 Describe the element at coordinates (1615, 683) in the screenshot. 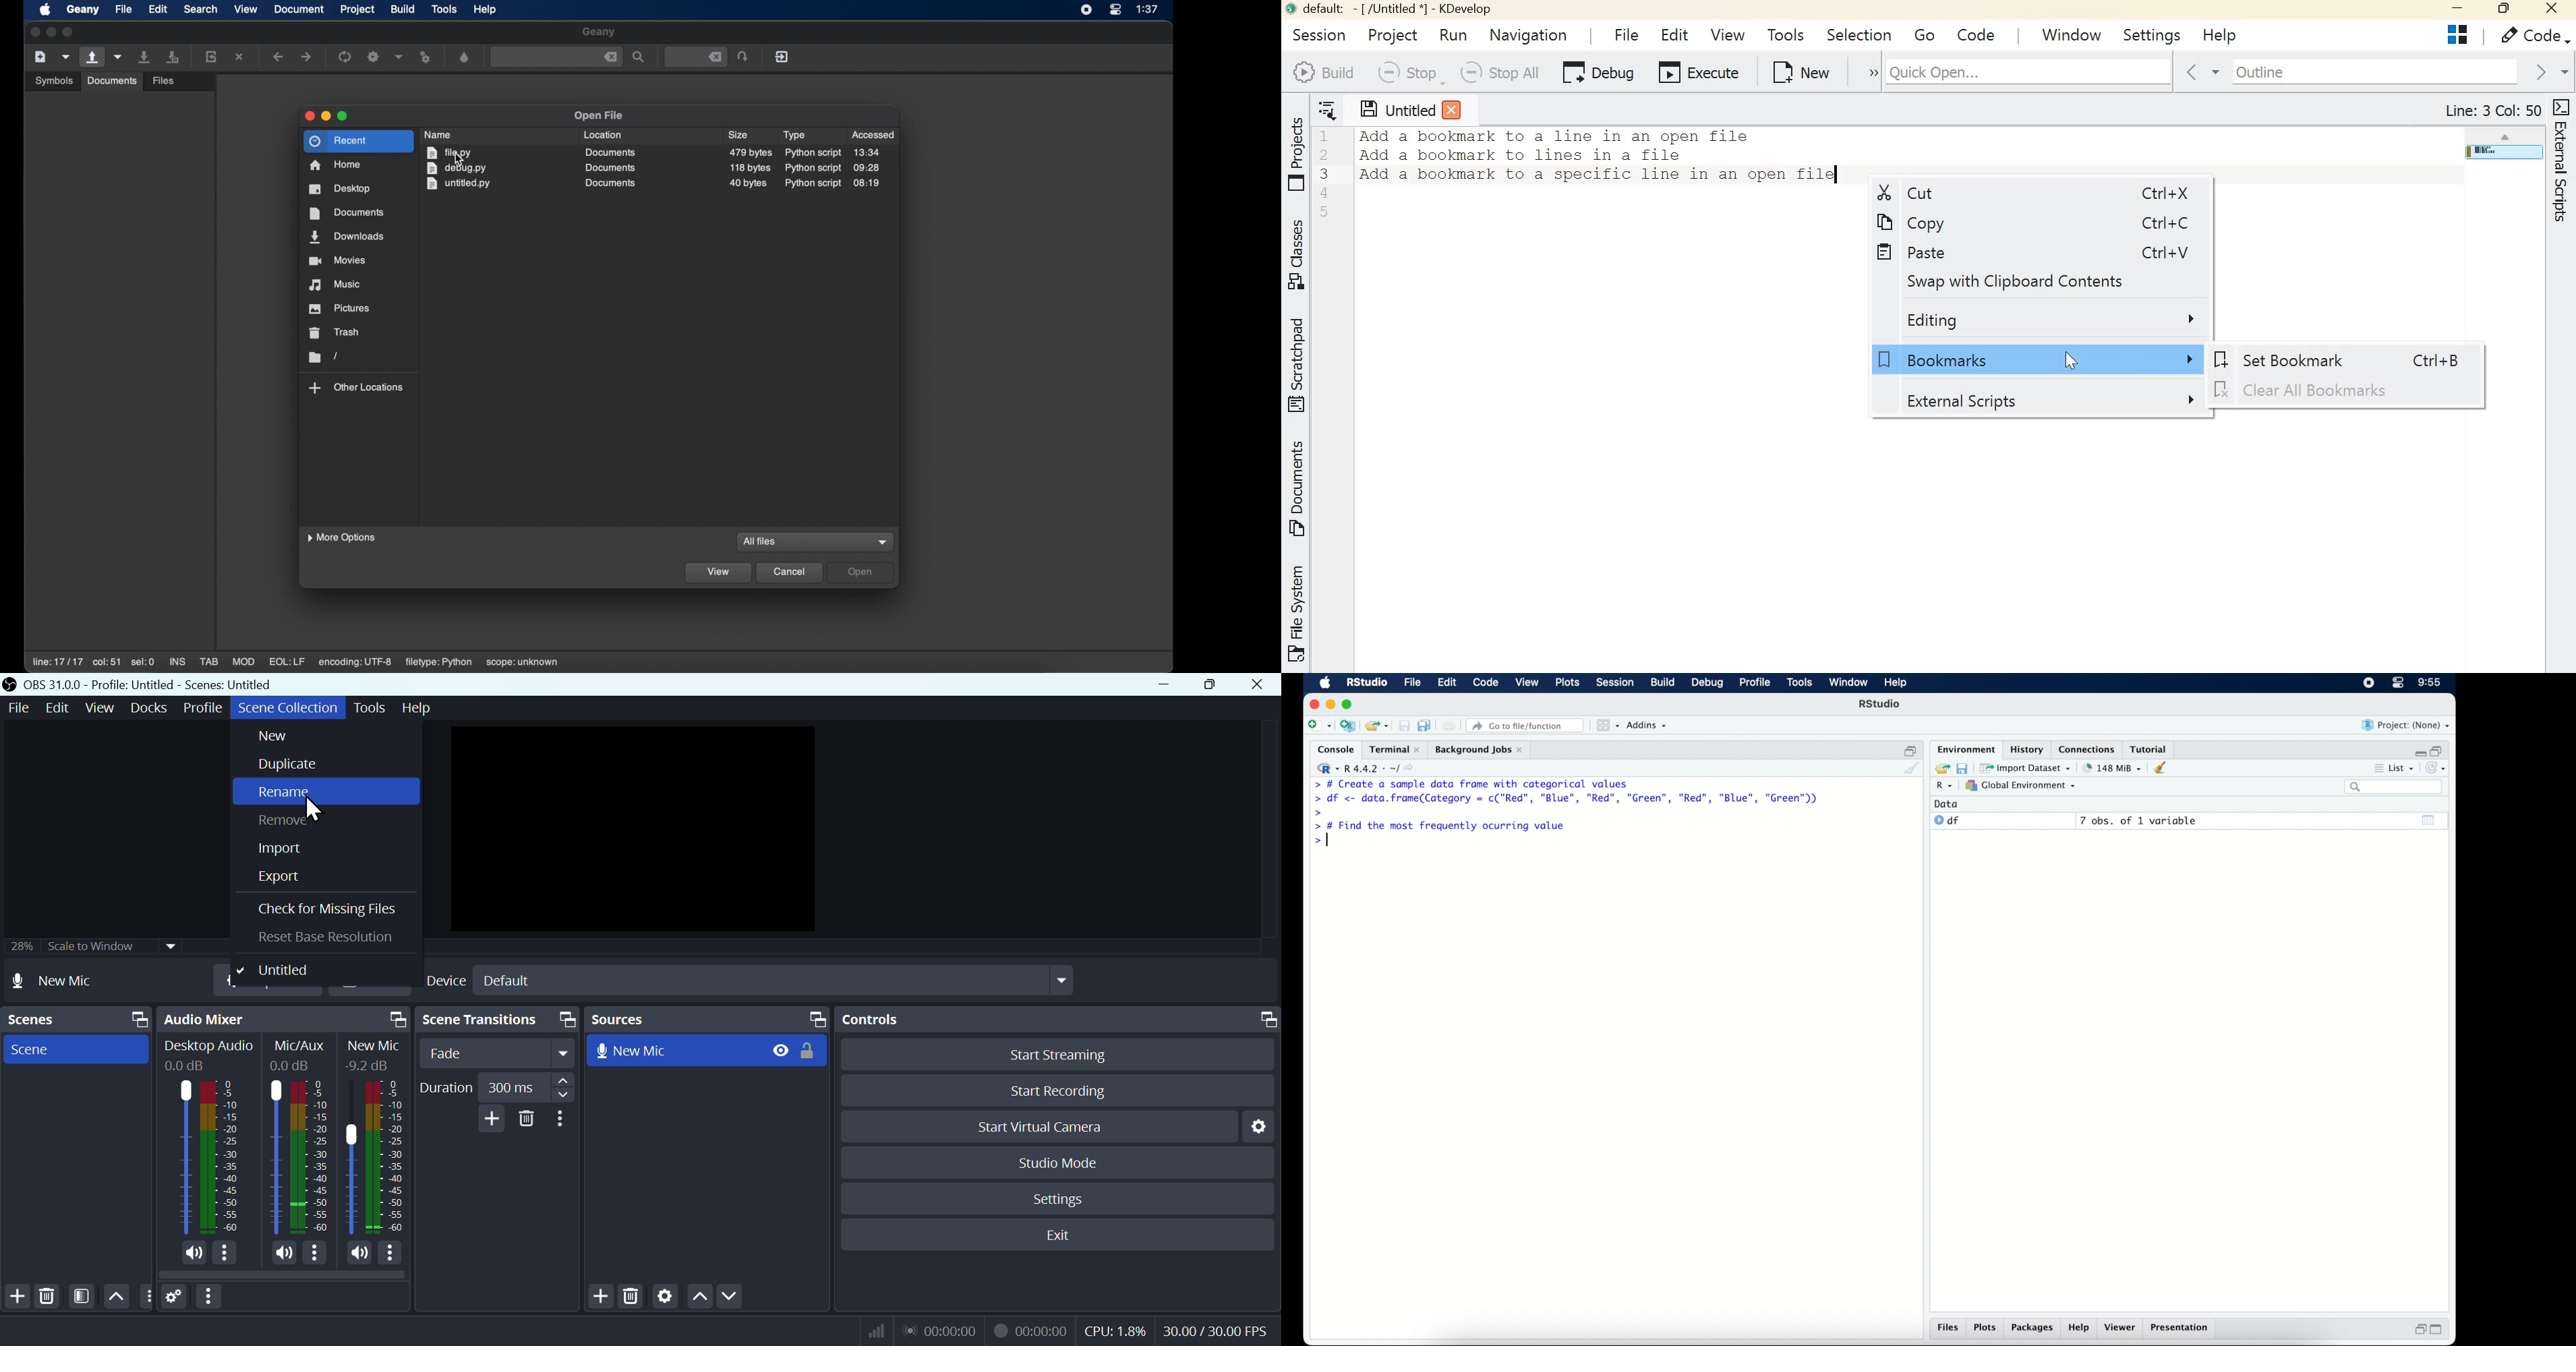

I see `session` at that location.